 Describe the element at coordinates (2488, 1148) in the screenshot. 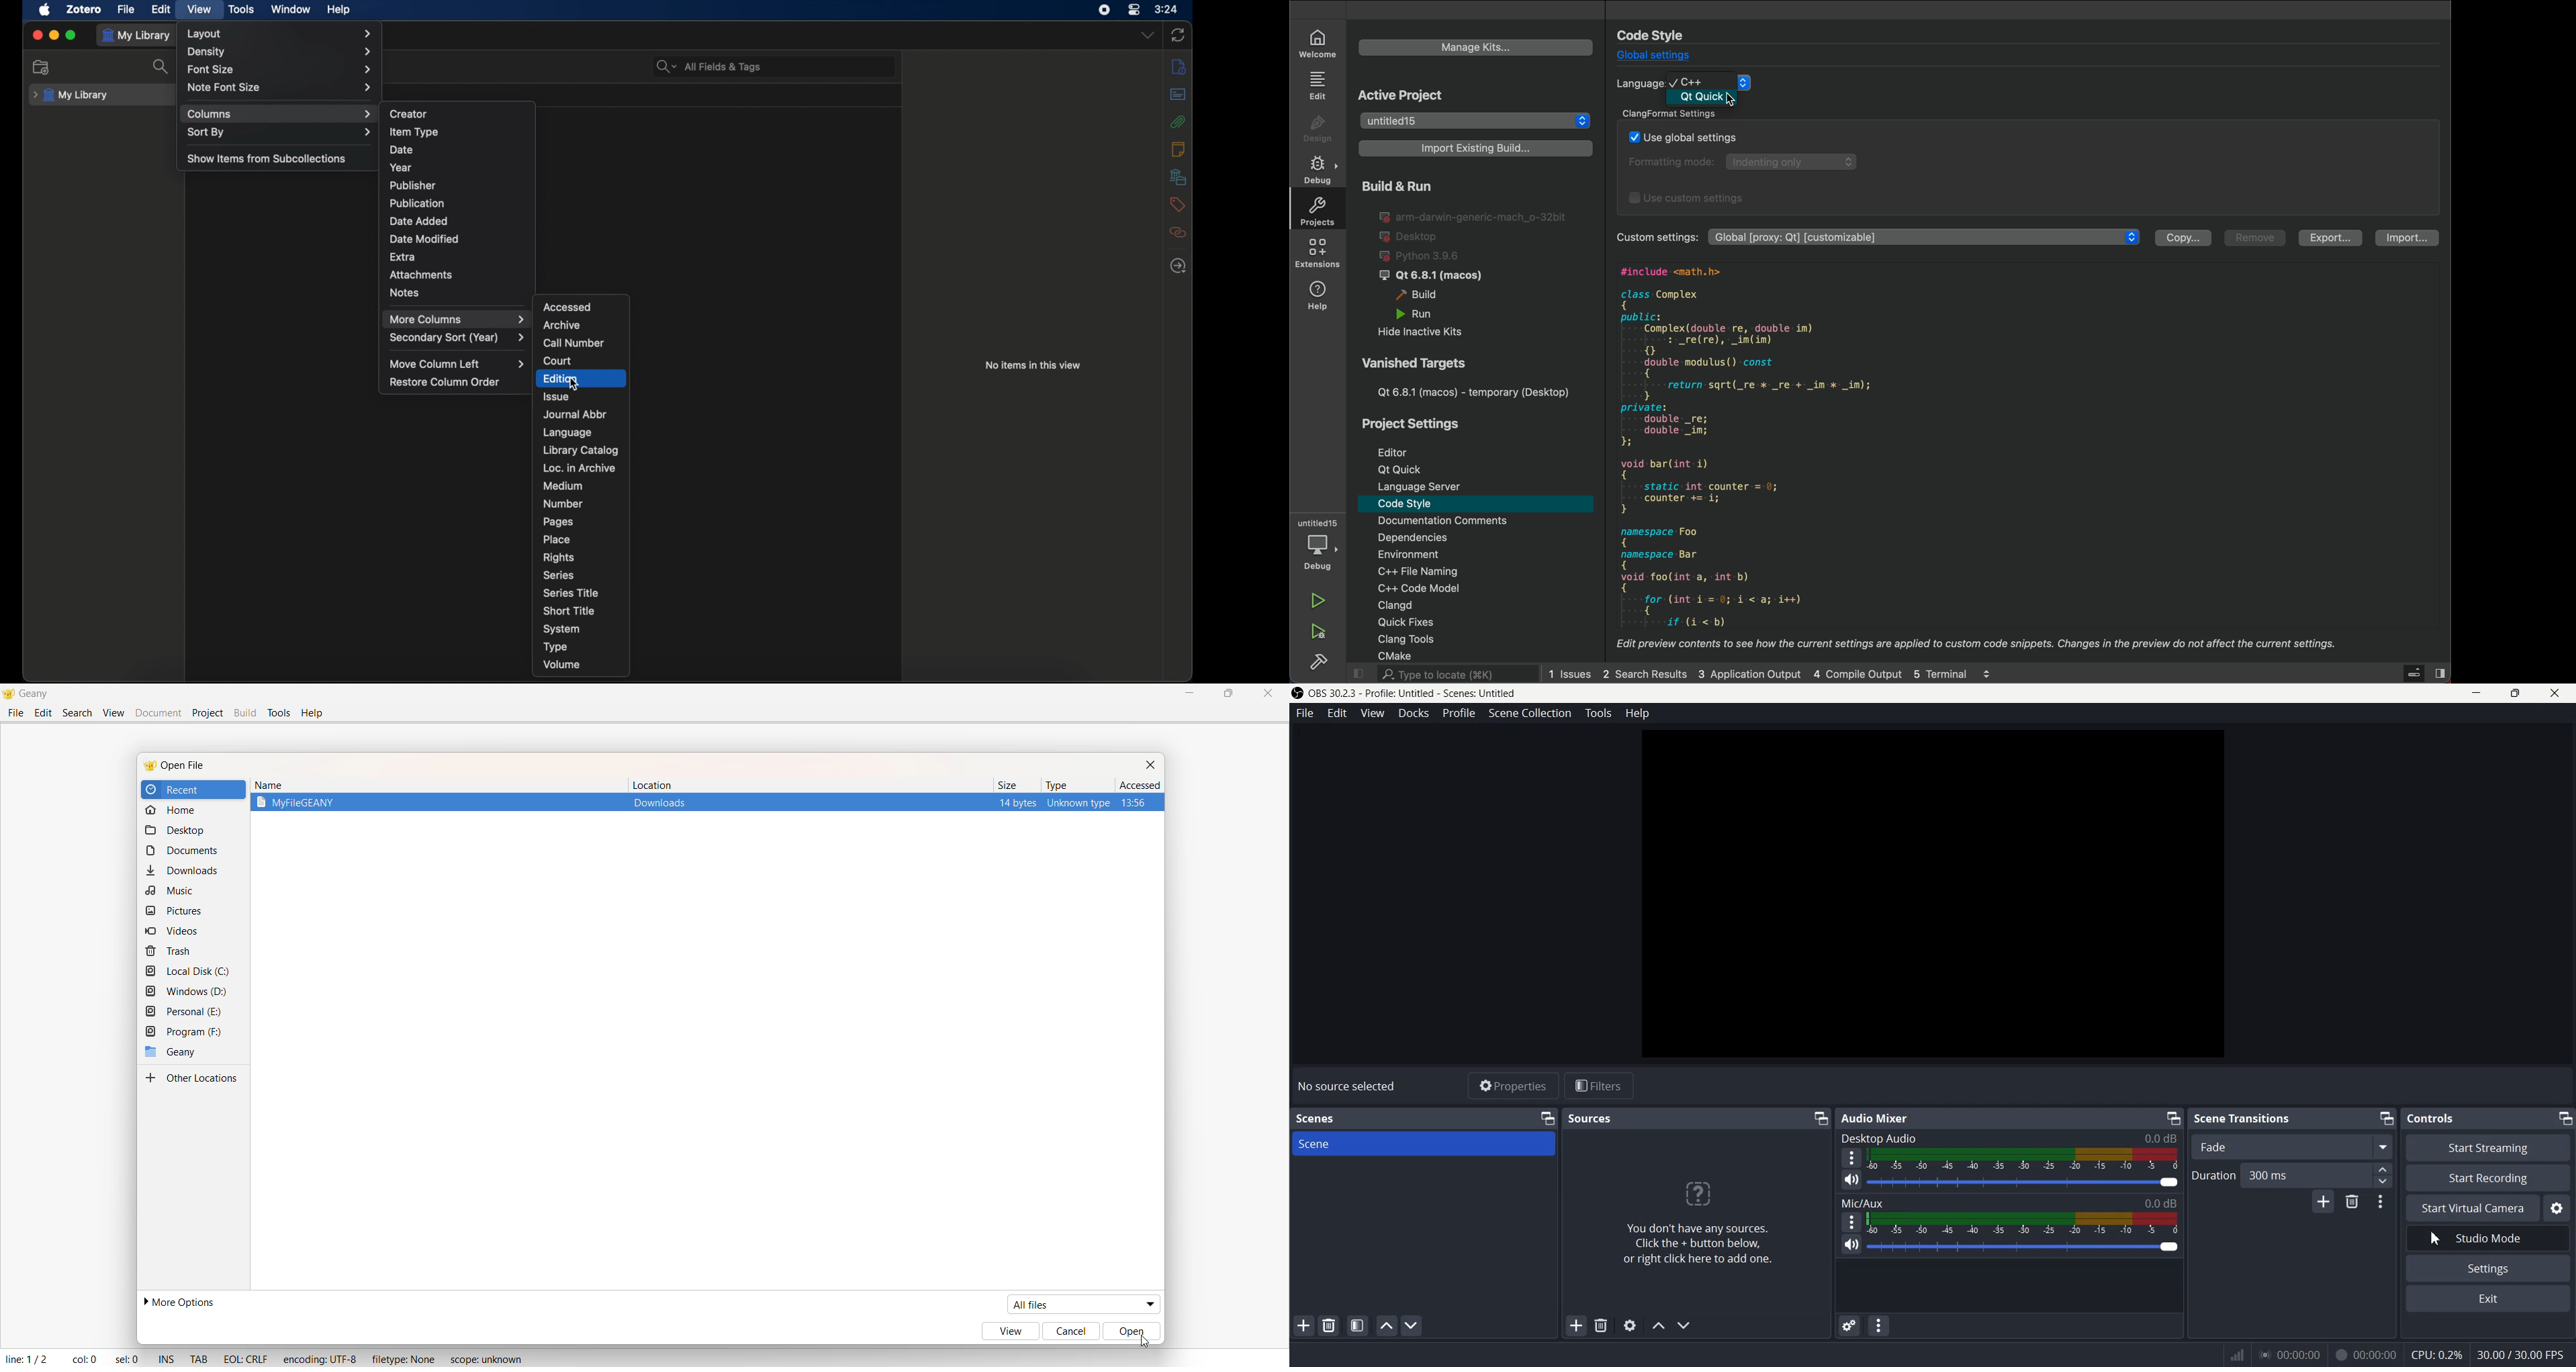

I see `Start Streaming` at that location.